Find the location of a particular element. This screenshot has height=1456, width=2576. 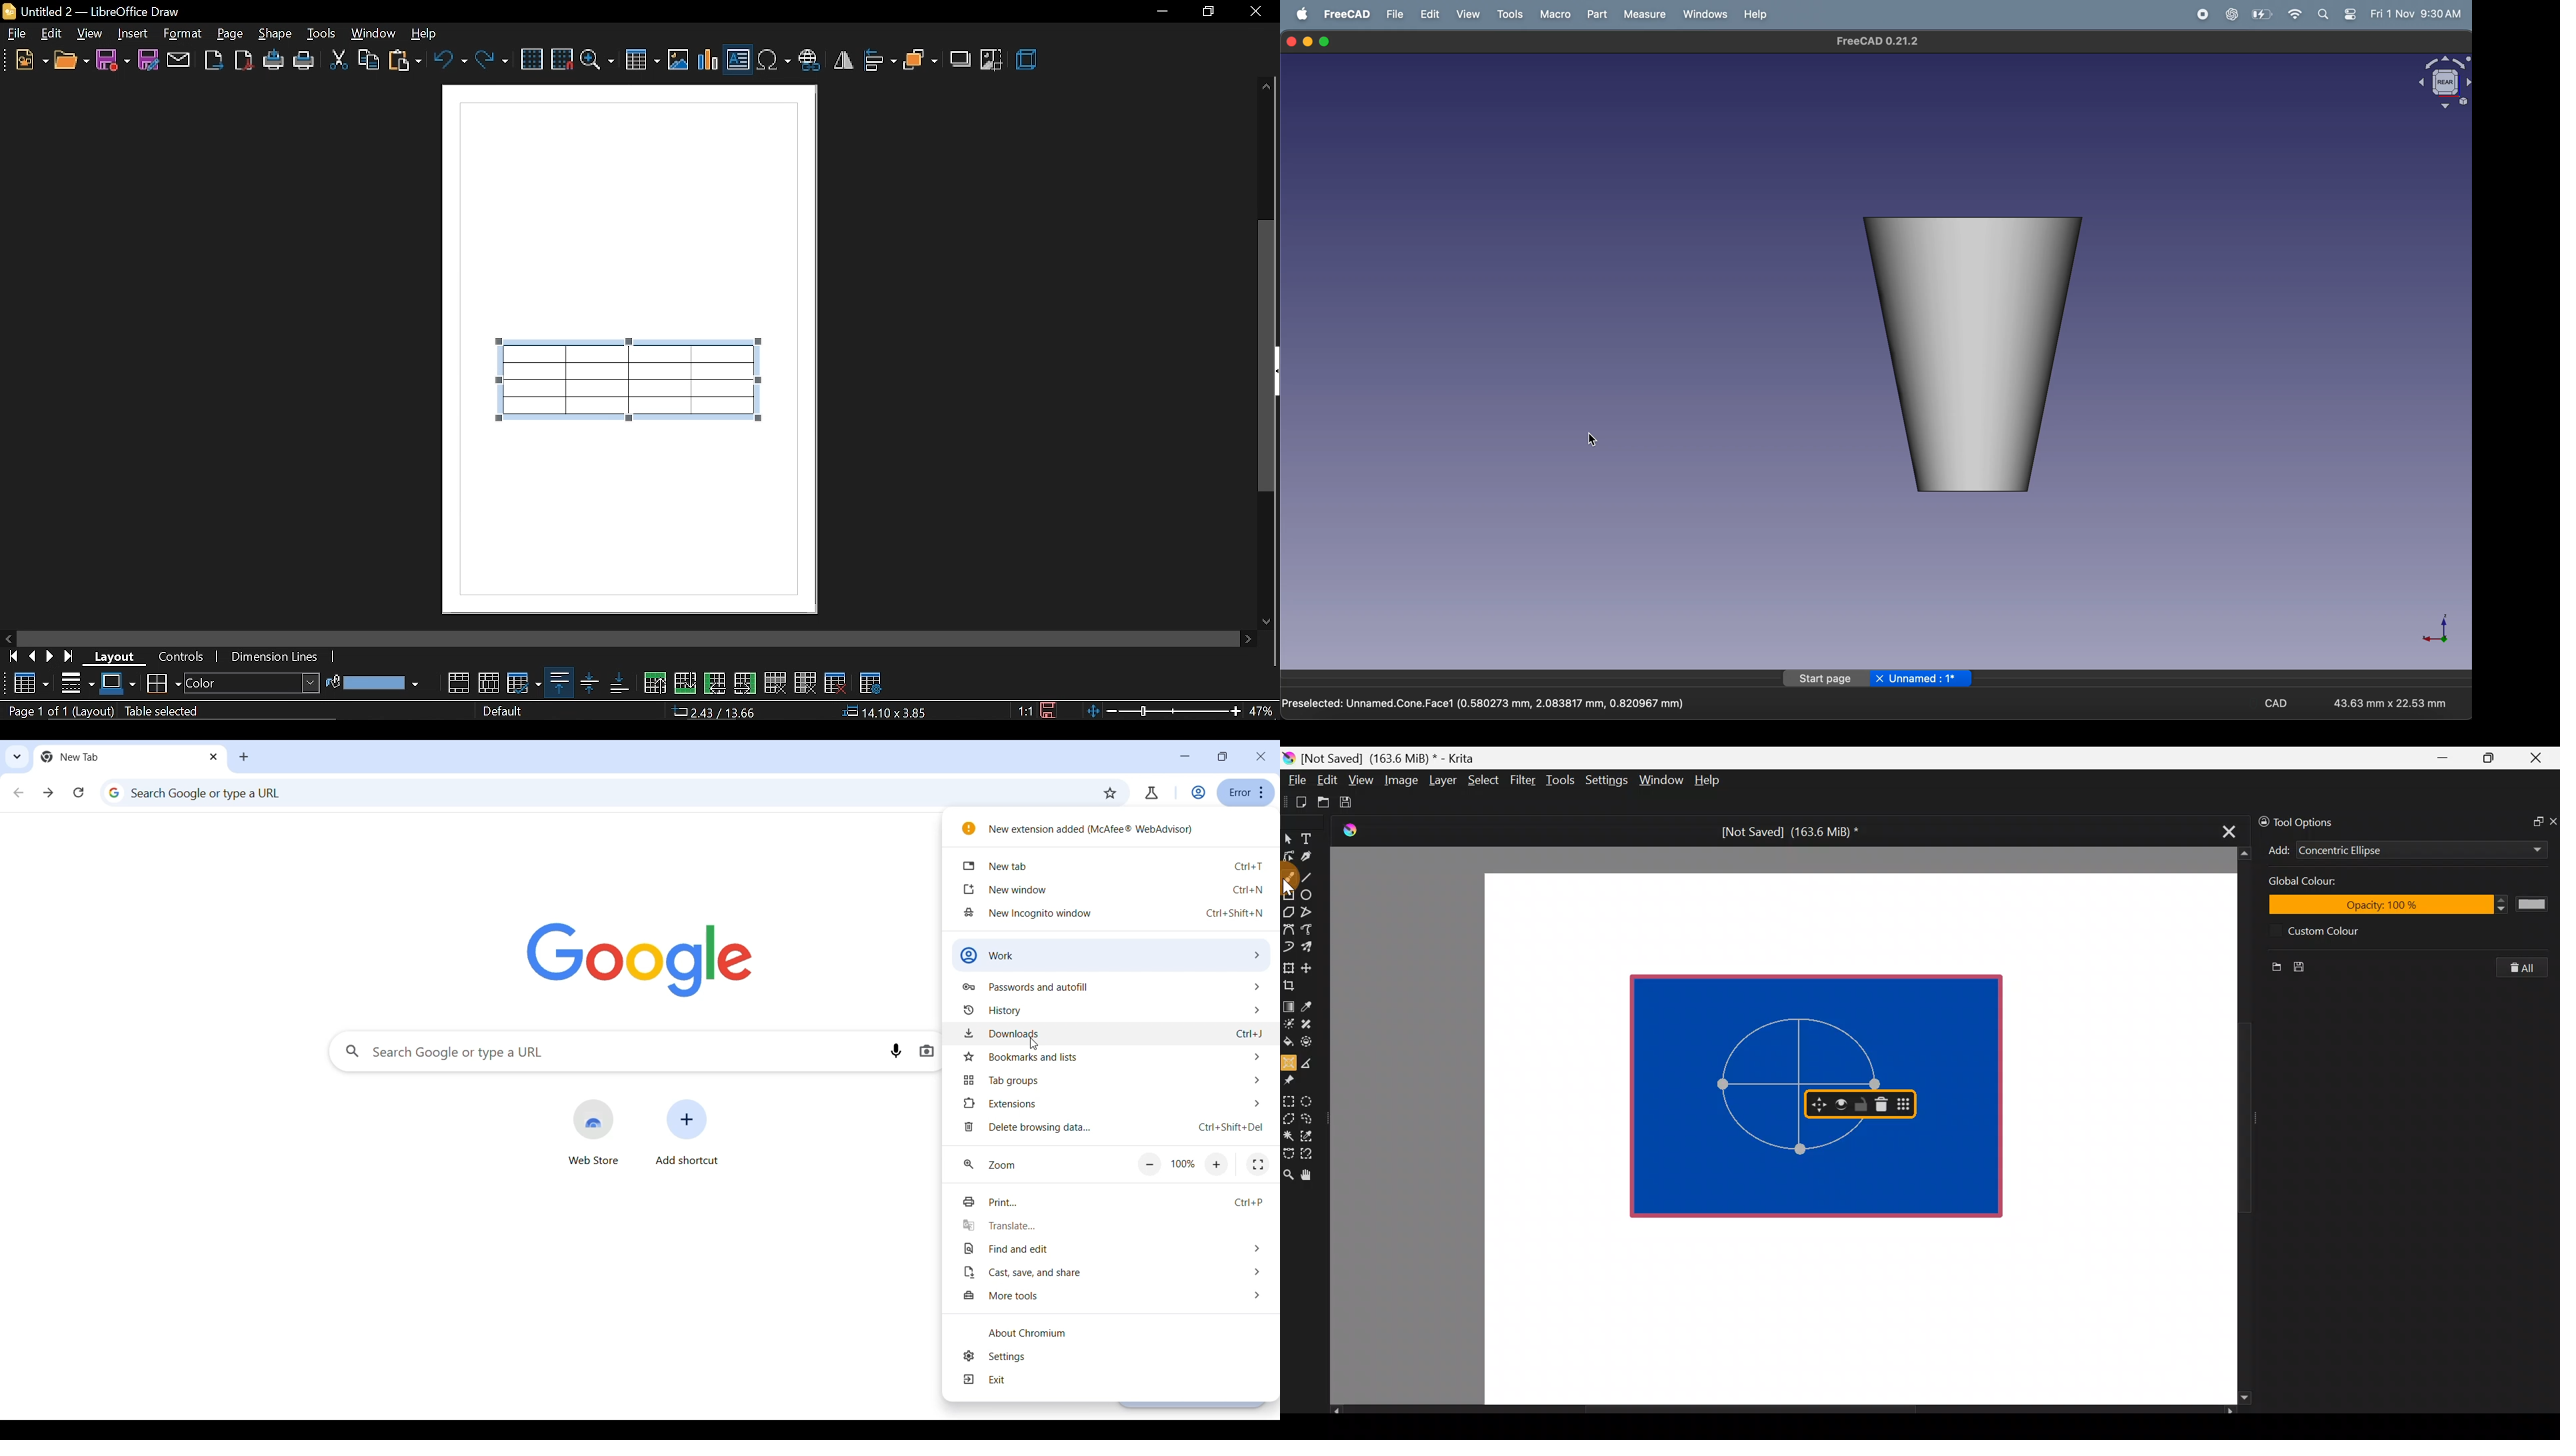

insert is located at coordinates (134, 34).